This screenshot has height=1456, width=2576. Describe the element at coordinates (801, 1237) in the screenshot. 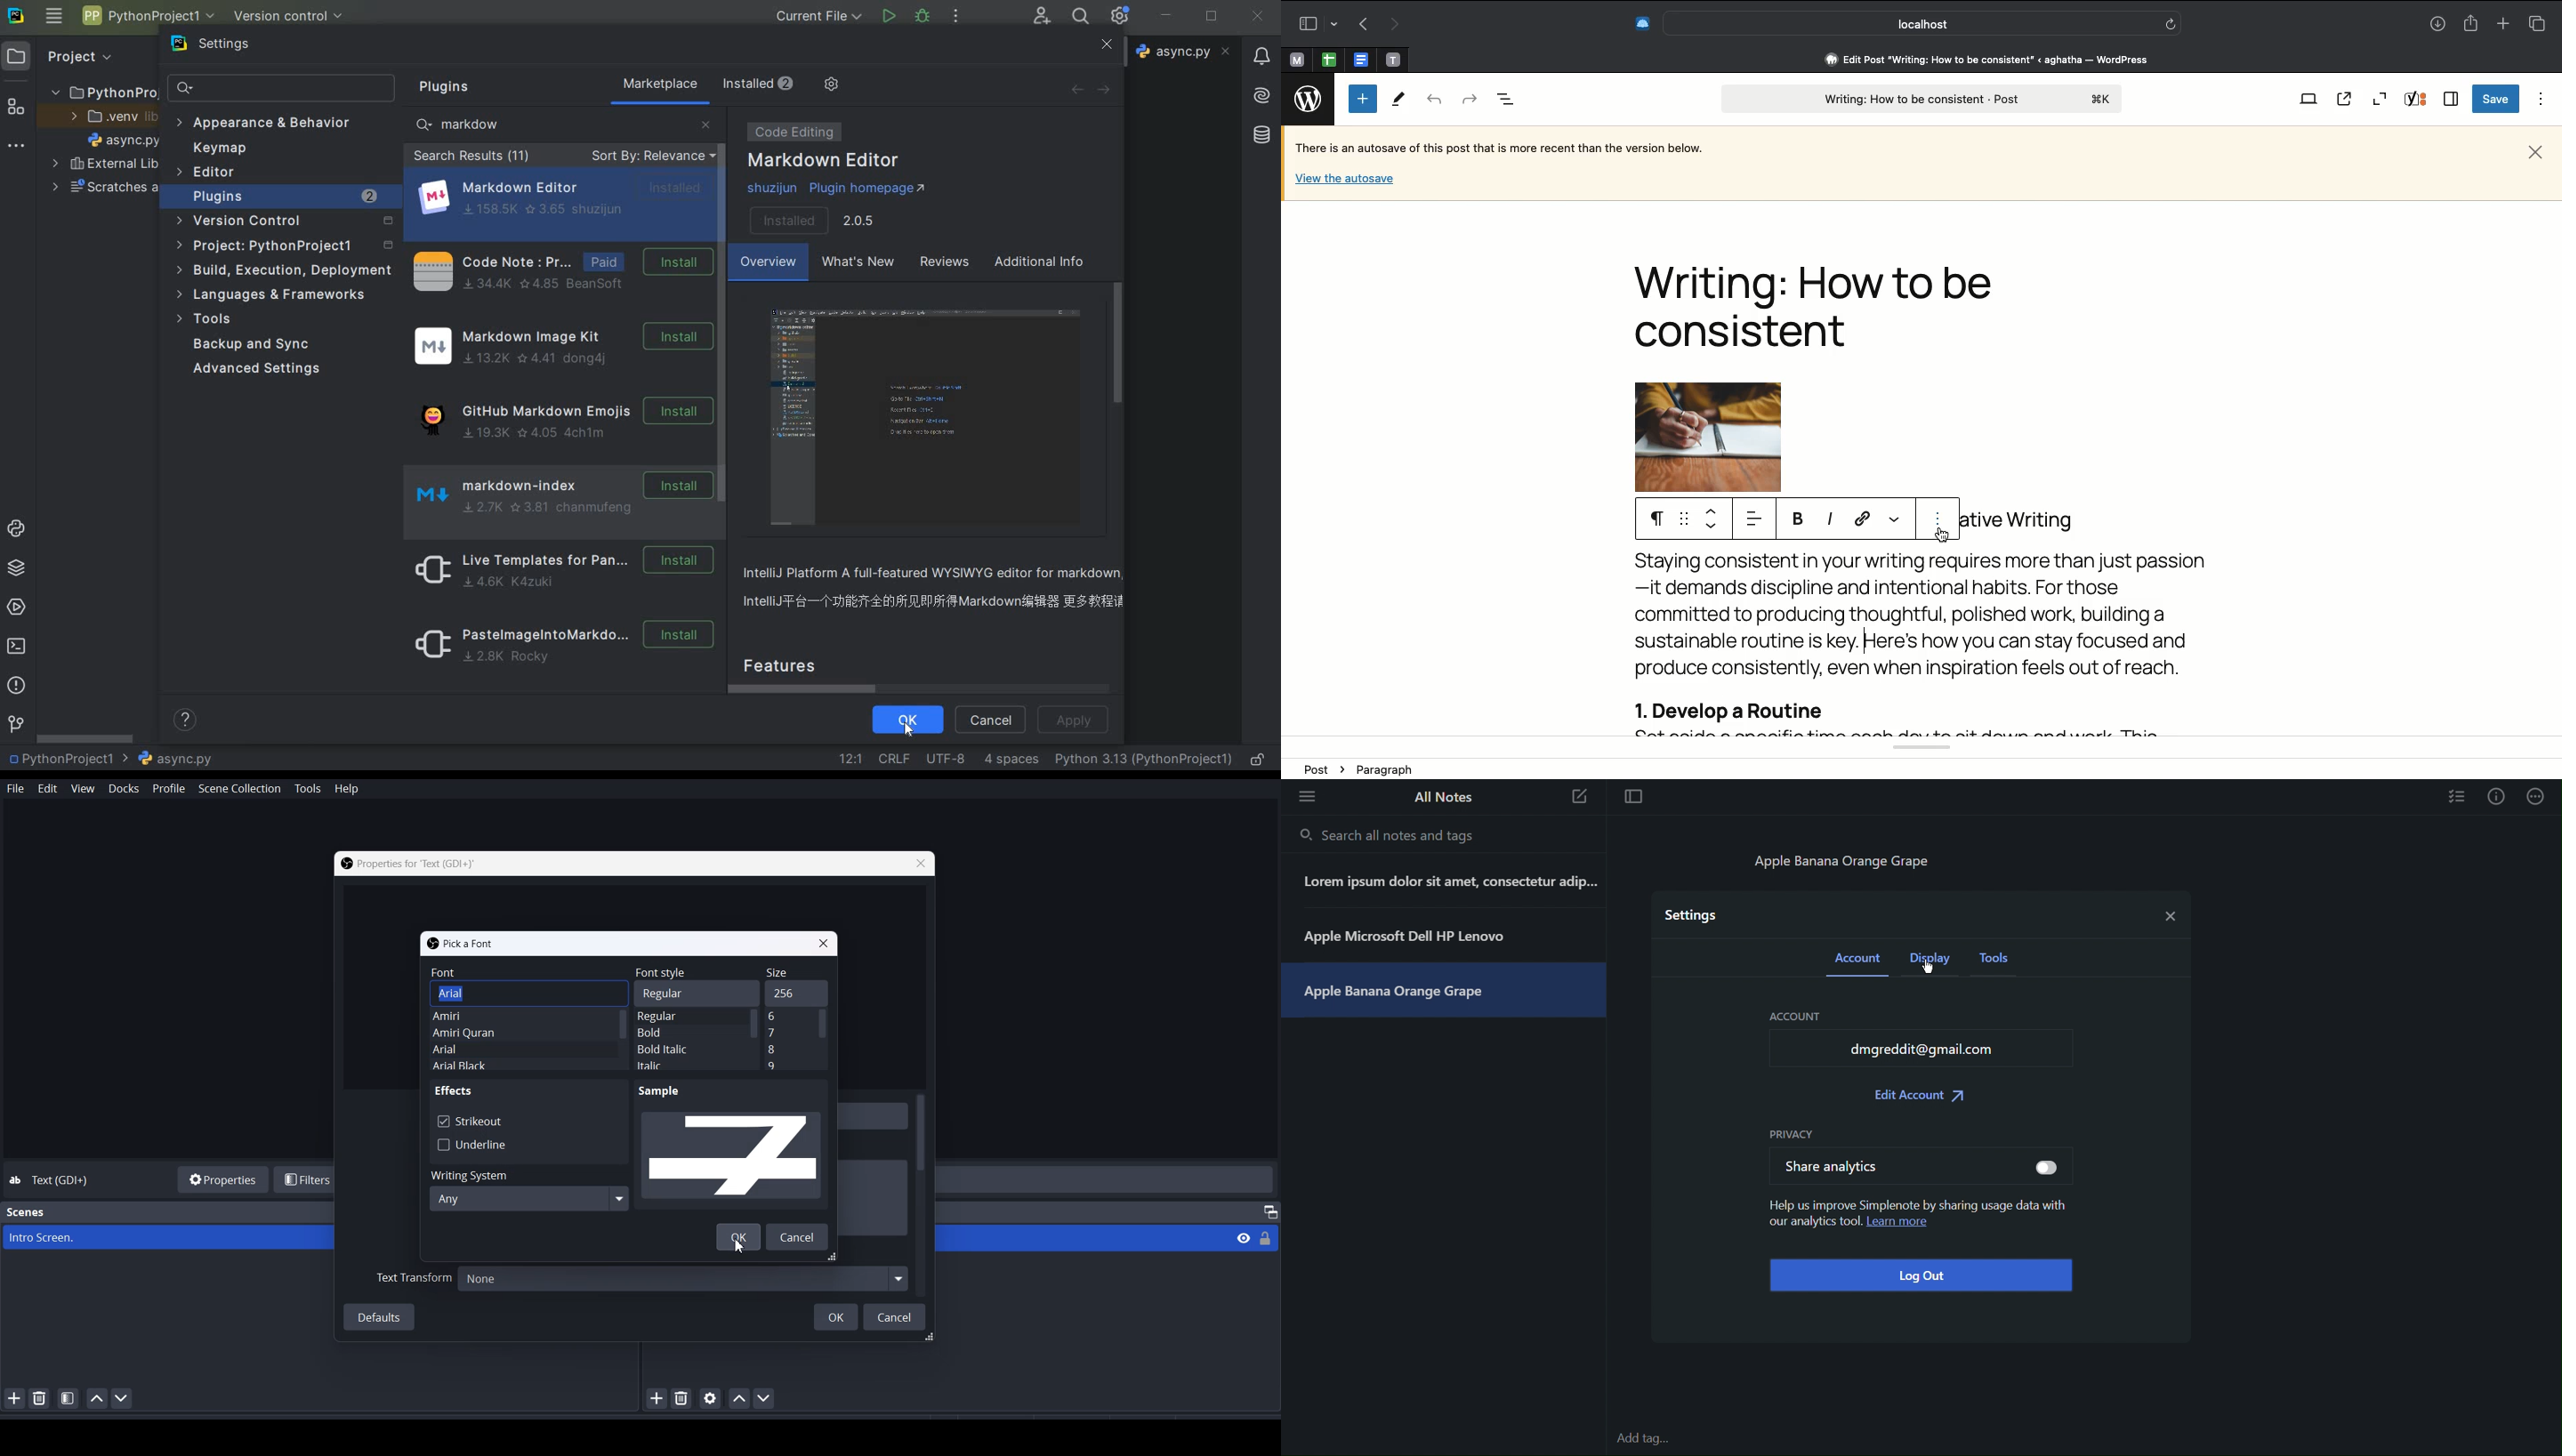

I see `Cancel` at that location.